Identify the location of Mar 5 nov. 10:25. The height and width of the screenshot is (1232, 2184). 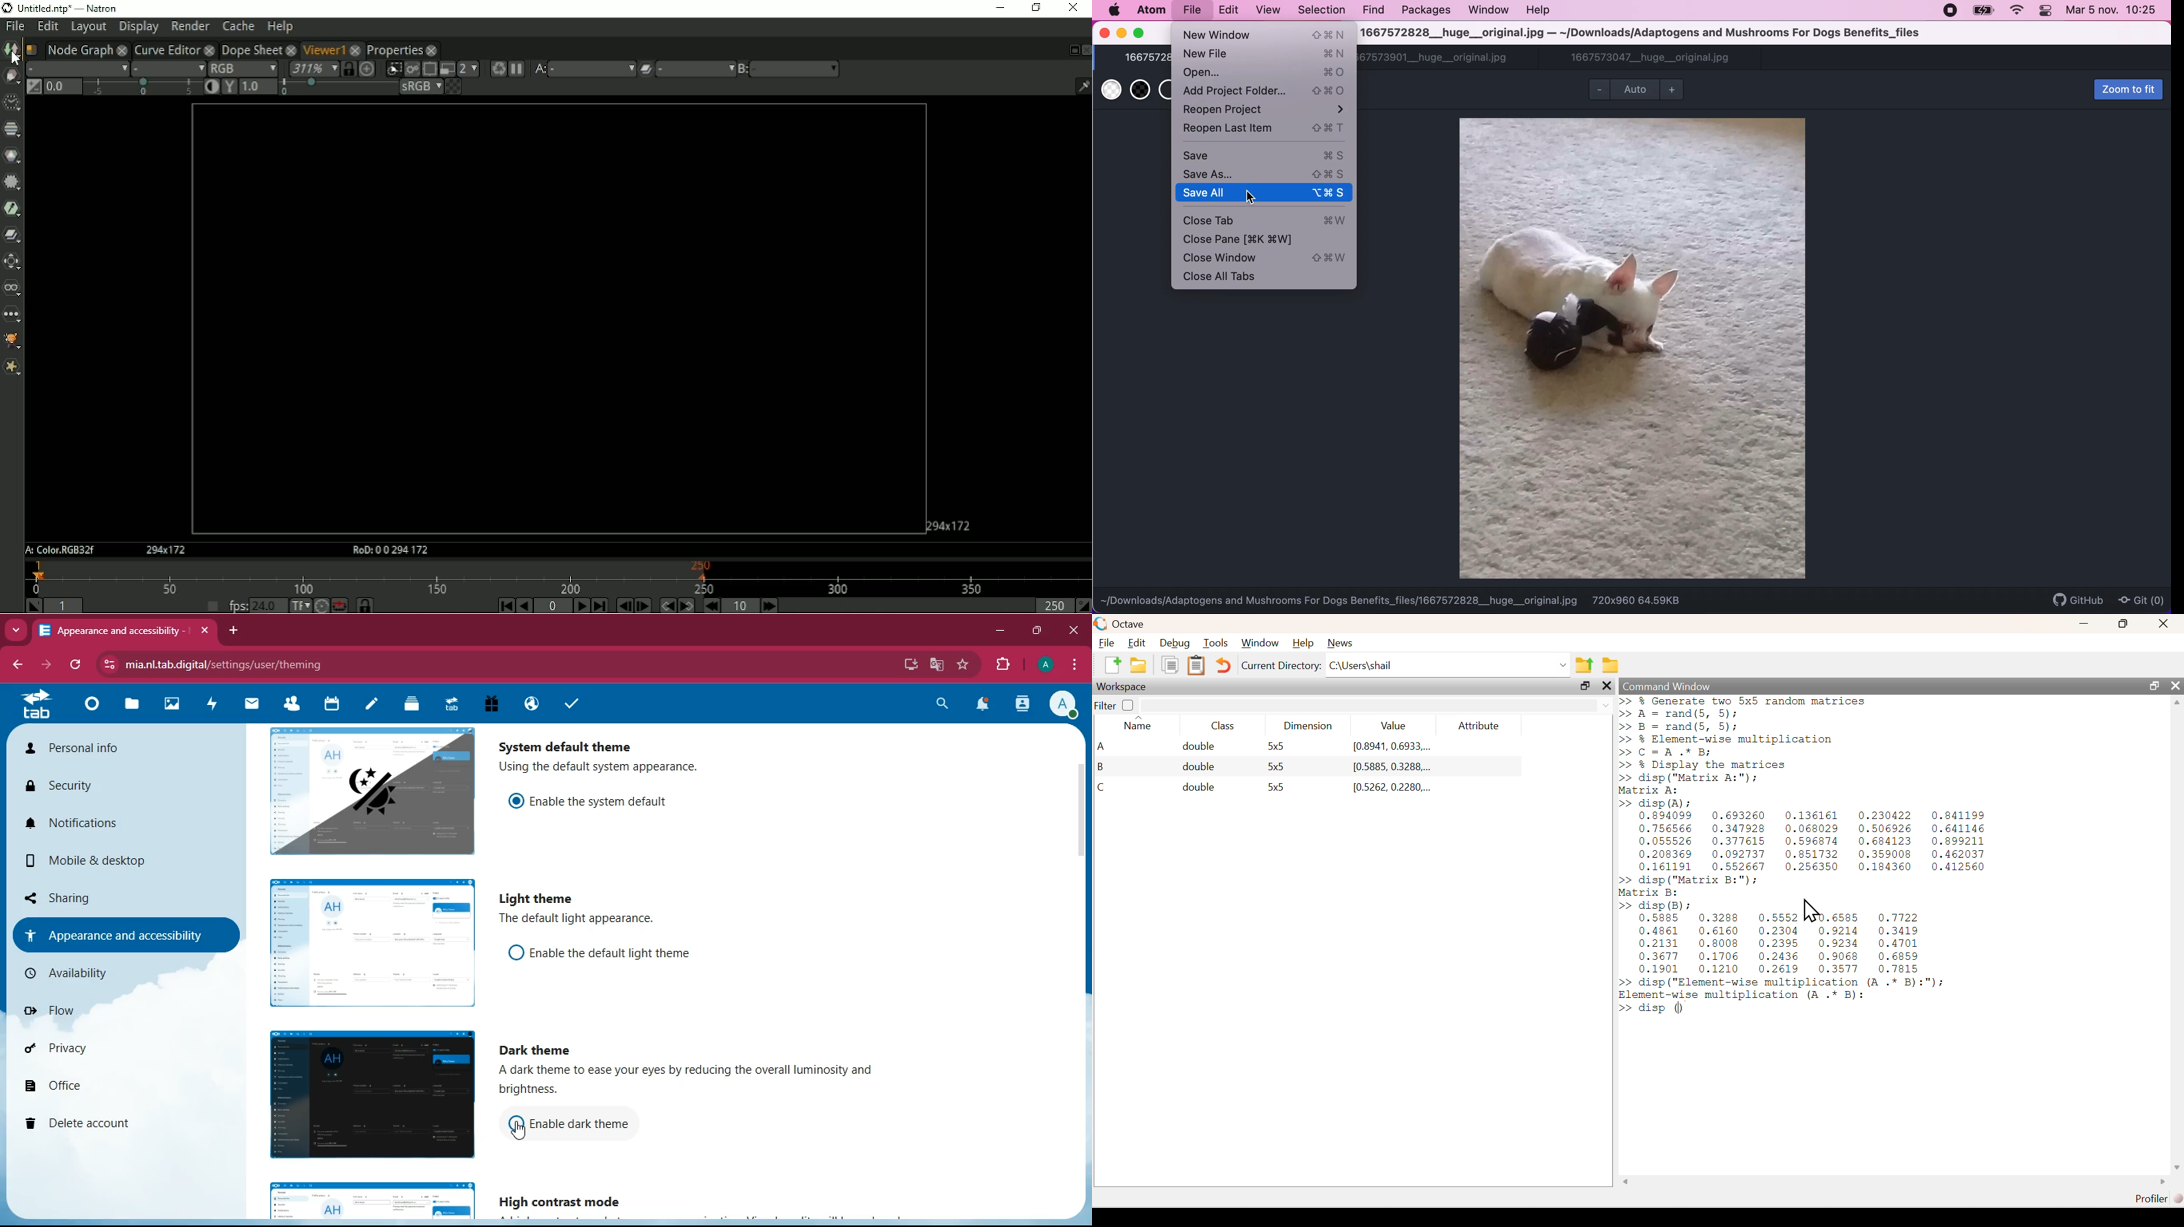
(2113, 11).